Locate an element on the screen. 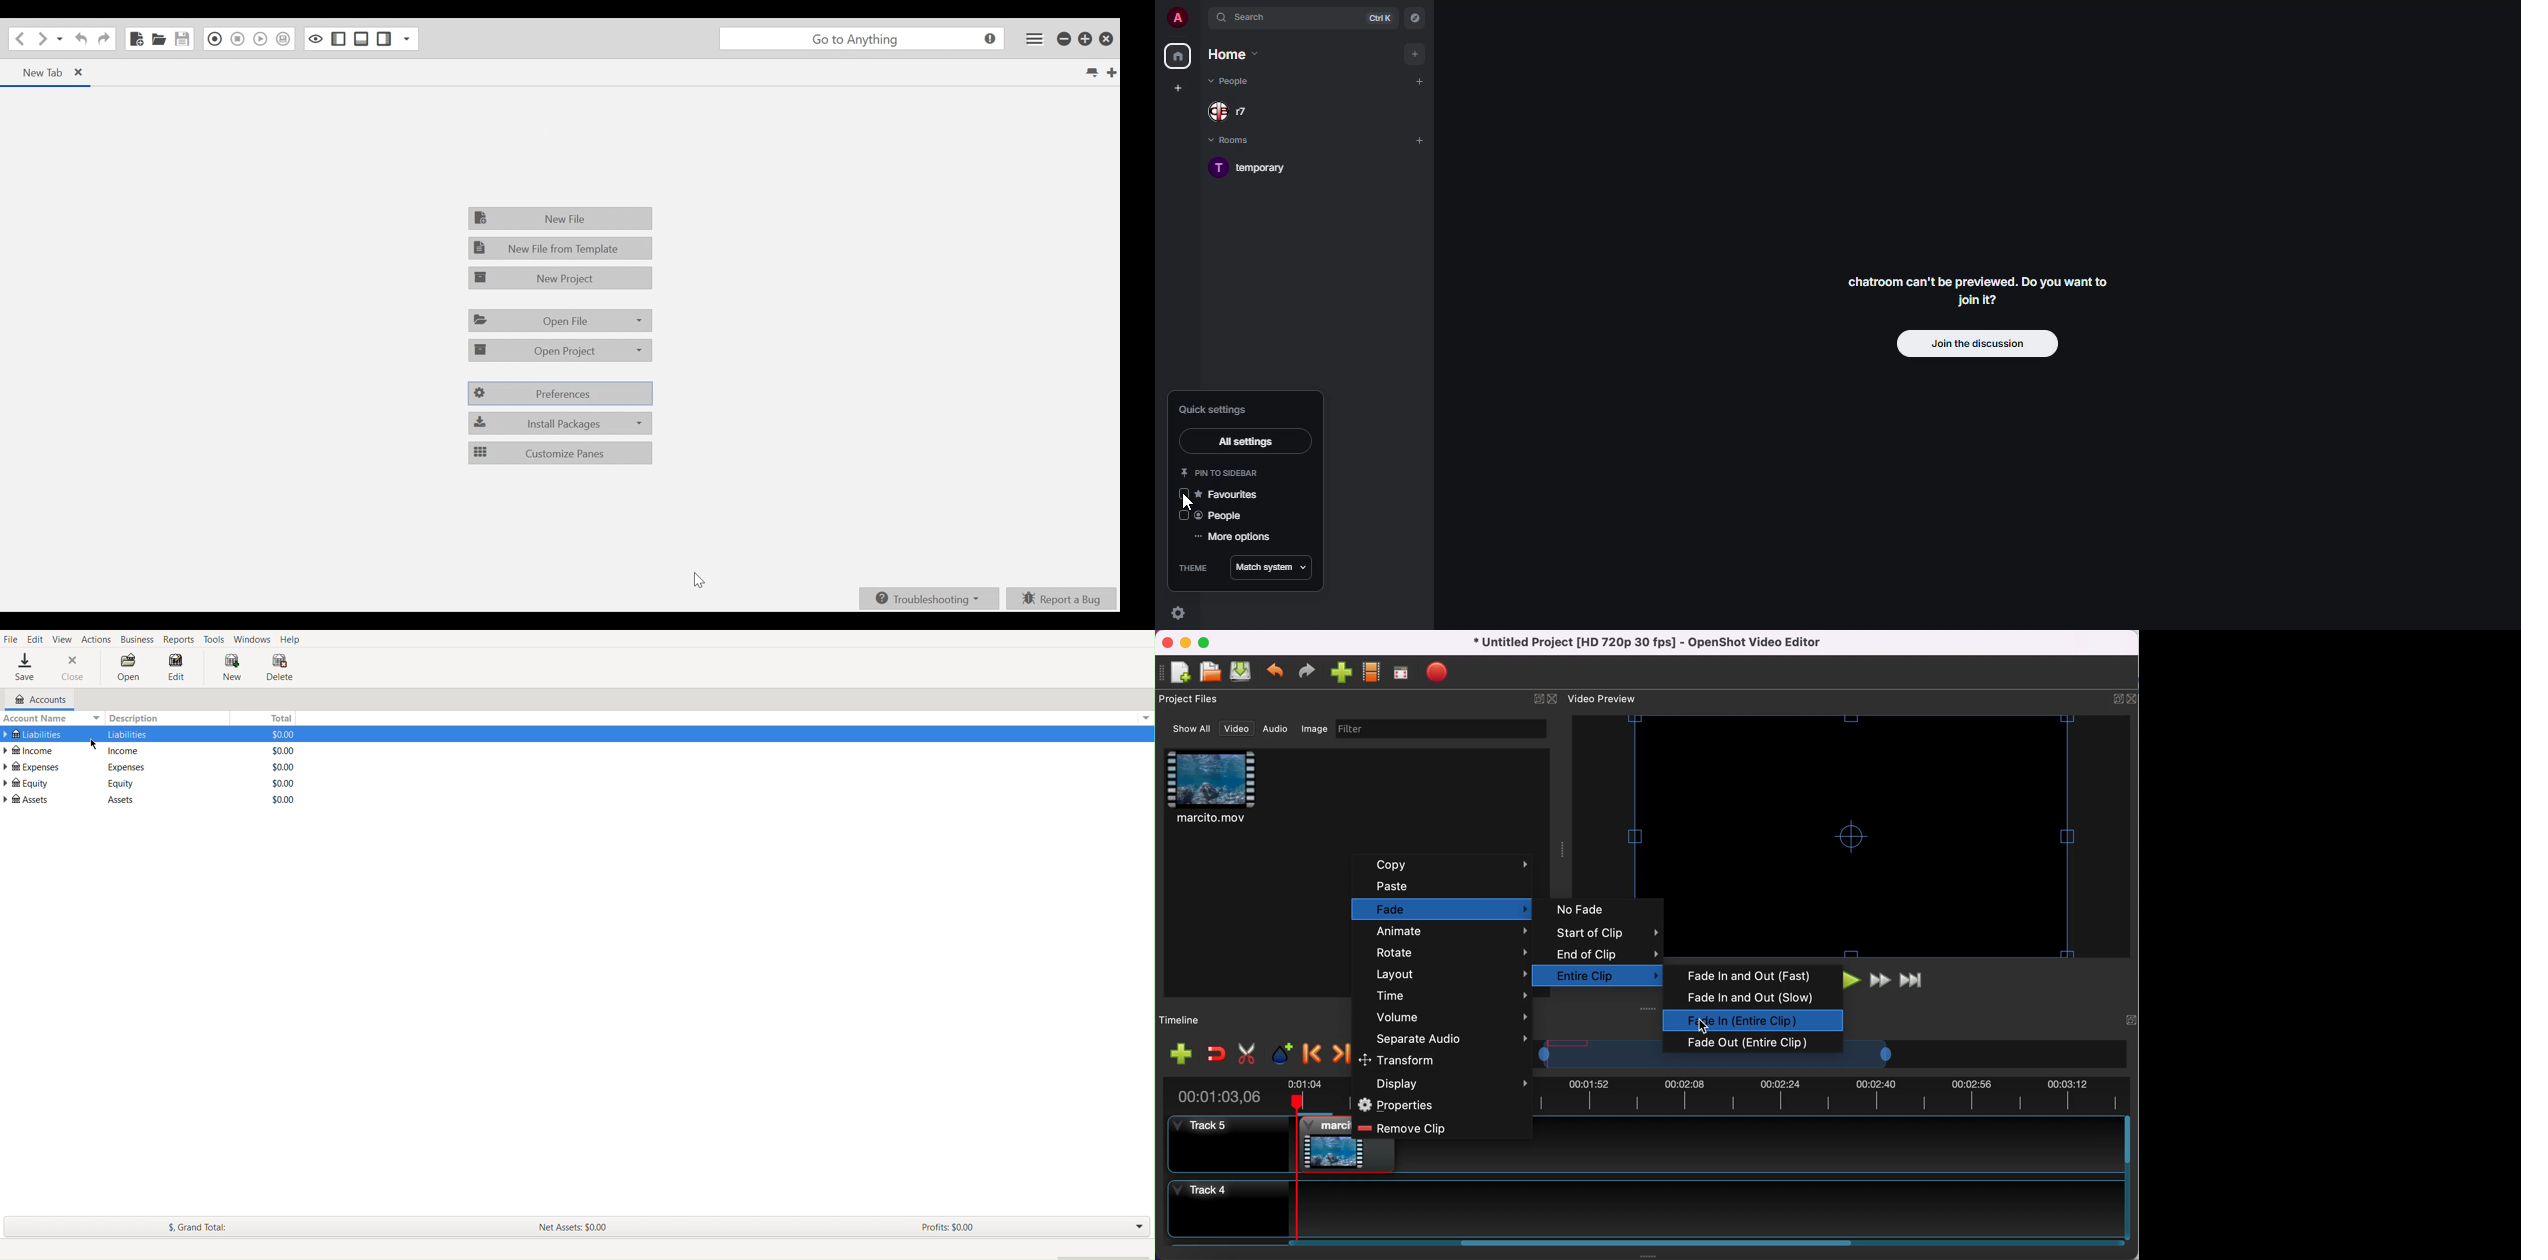 The image size is (2548, 1260). Report a Bug is located at coordinates (1062, 598).